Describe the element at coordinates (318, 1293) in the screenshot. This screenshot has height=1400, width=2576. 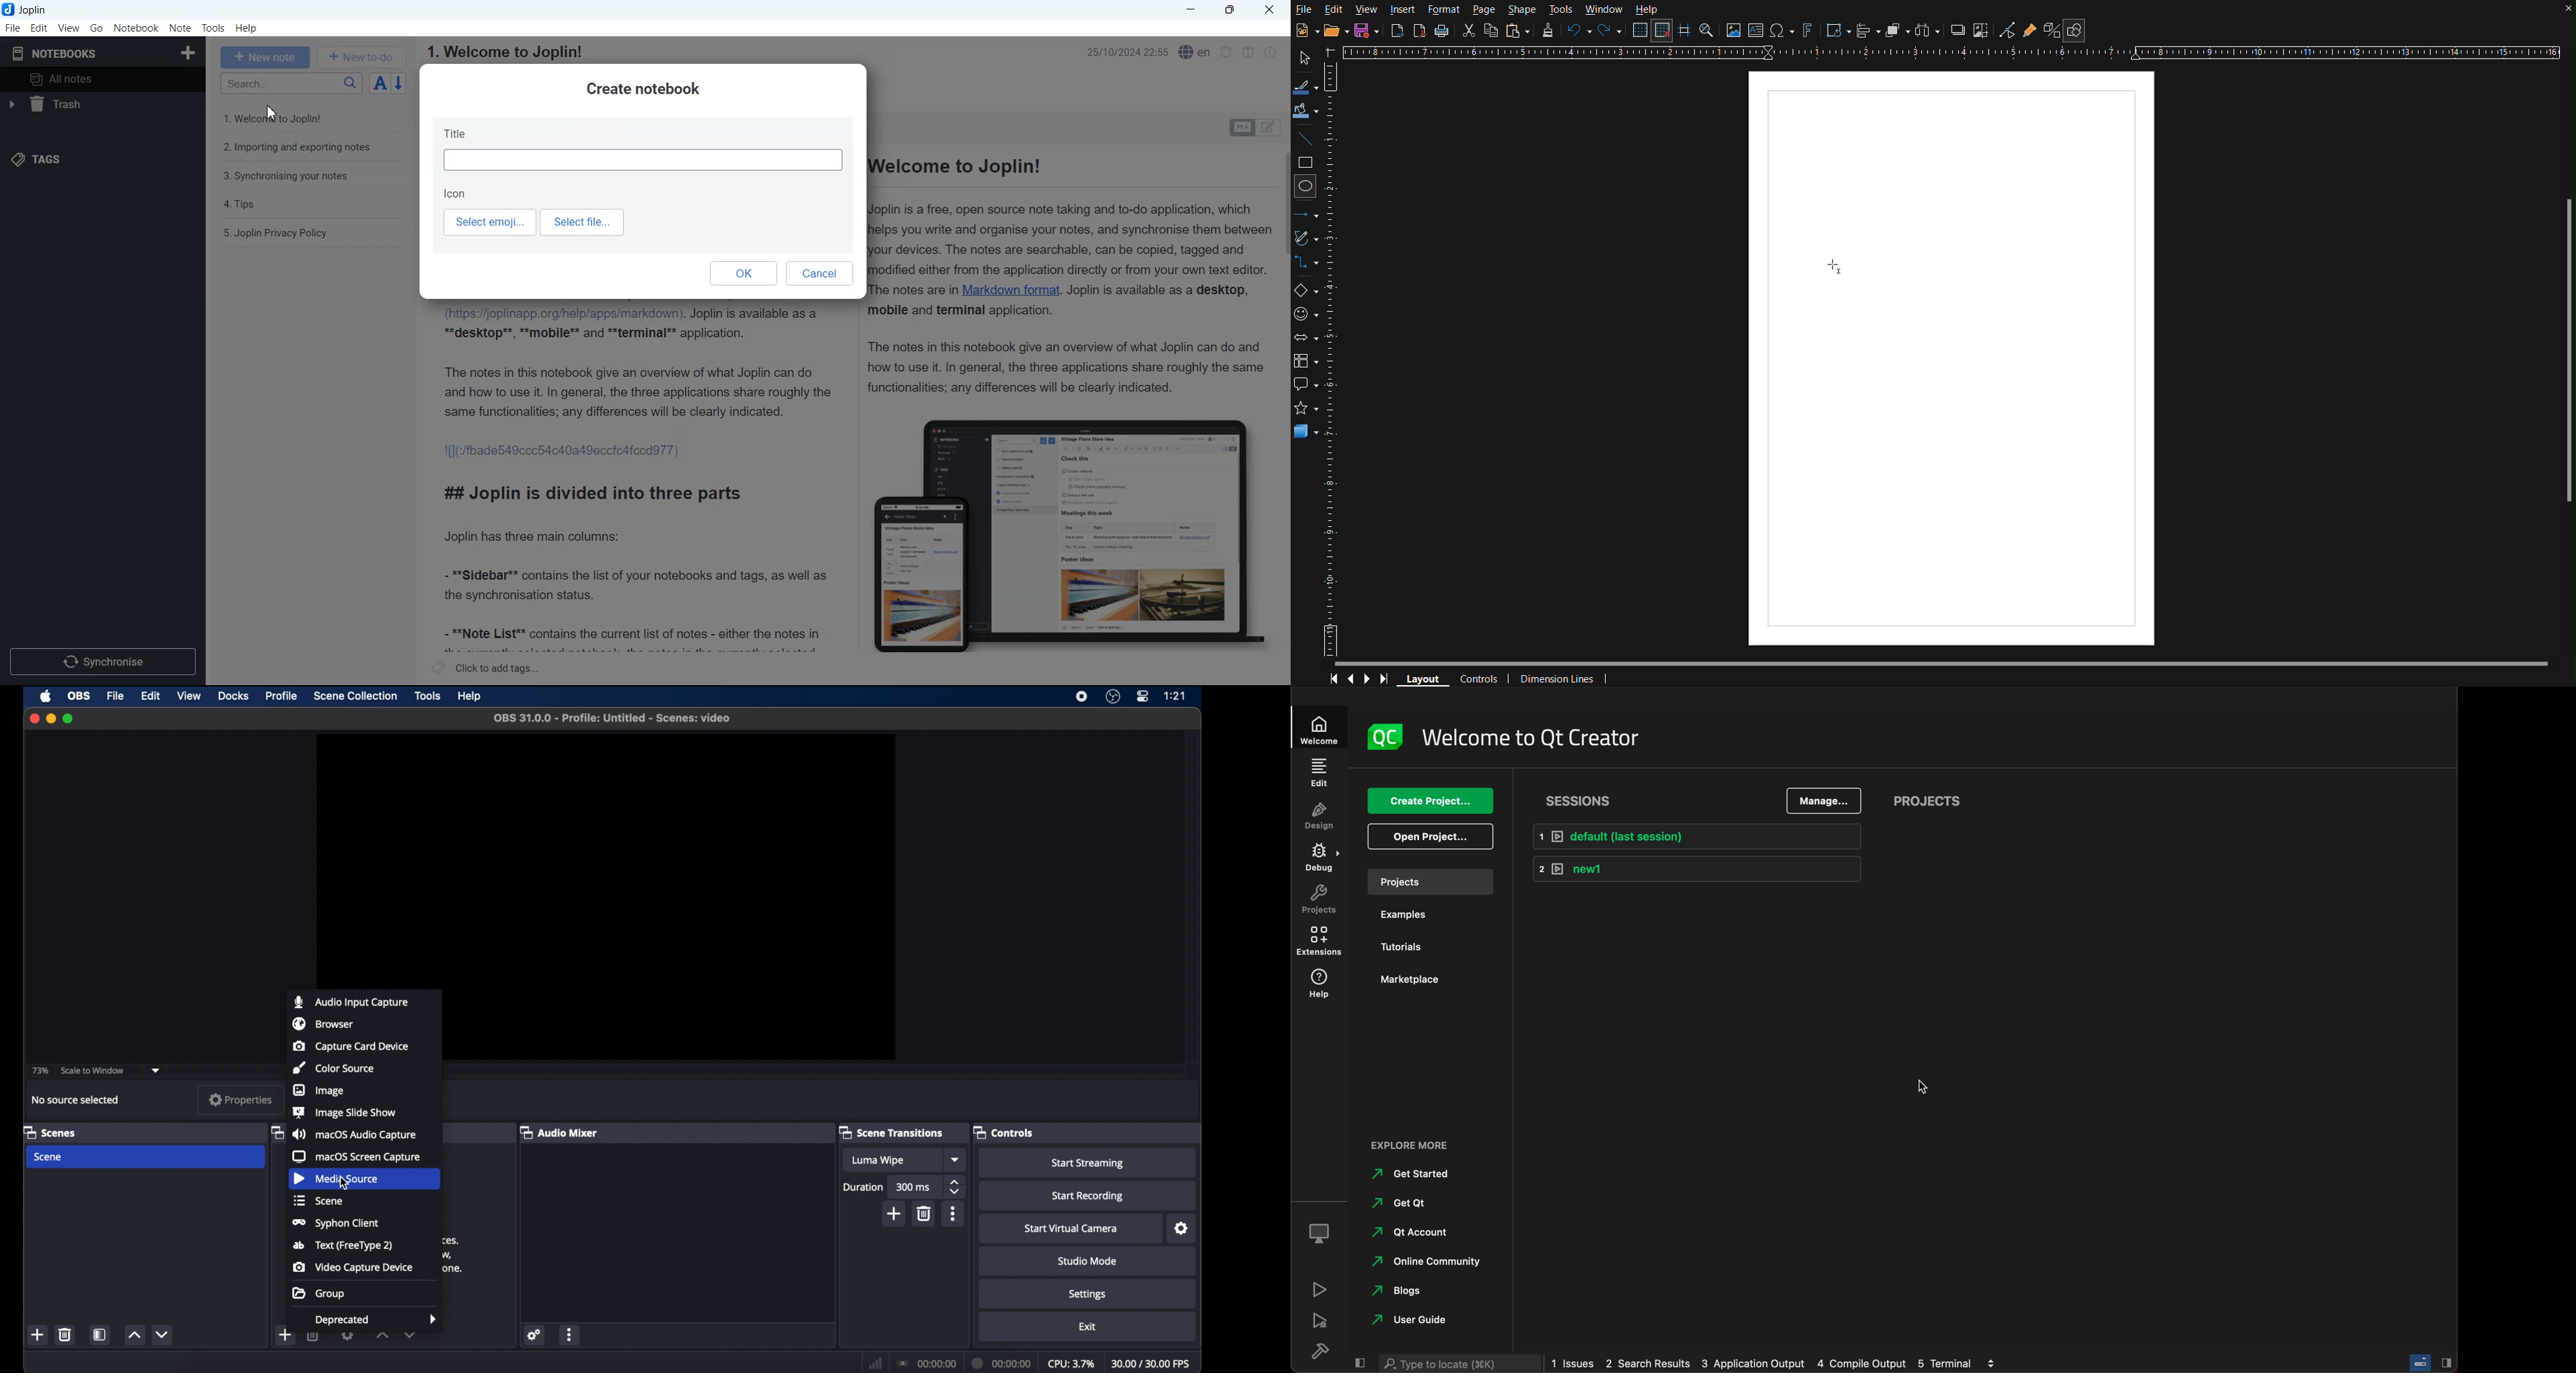
I see `group` at that location.